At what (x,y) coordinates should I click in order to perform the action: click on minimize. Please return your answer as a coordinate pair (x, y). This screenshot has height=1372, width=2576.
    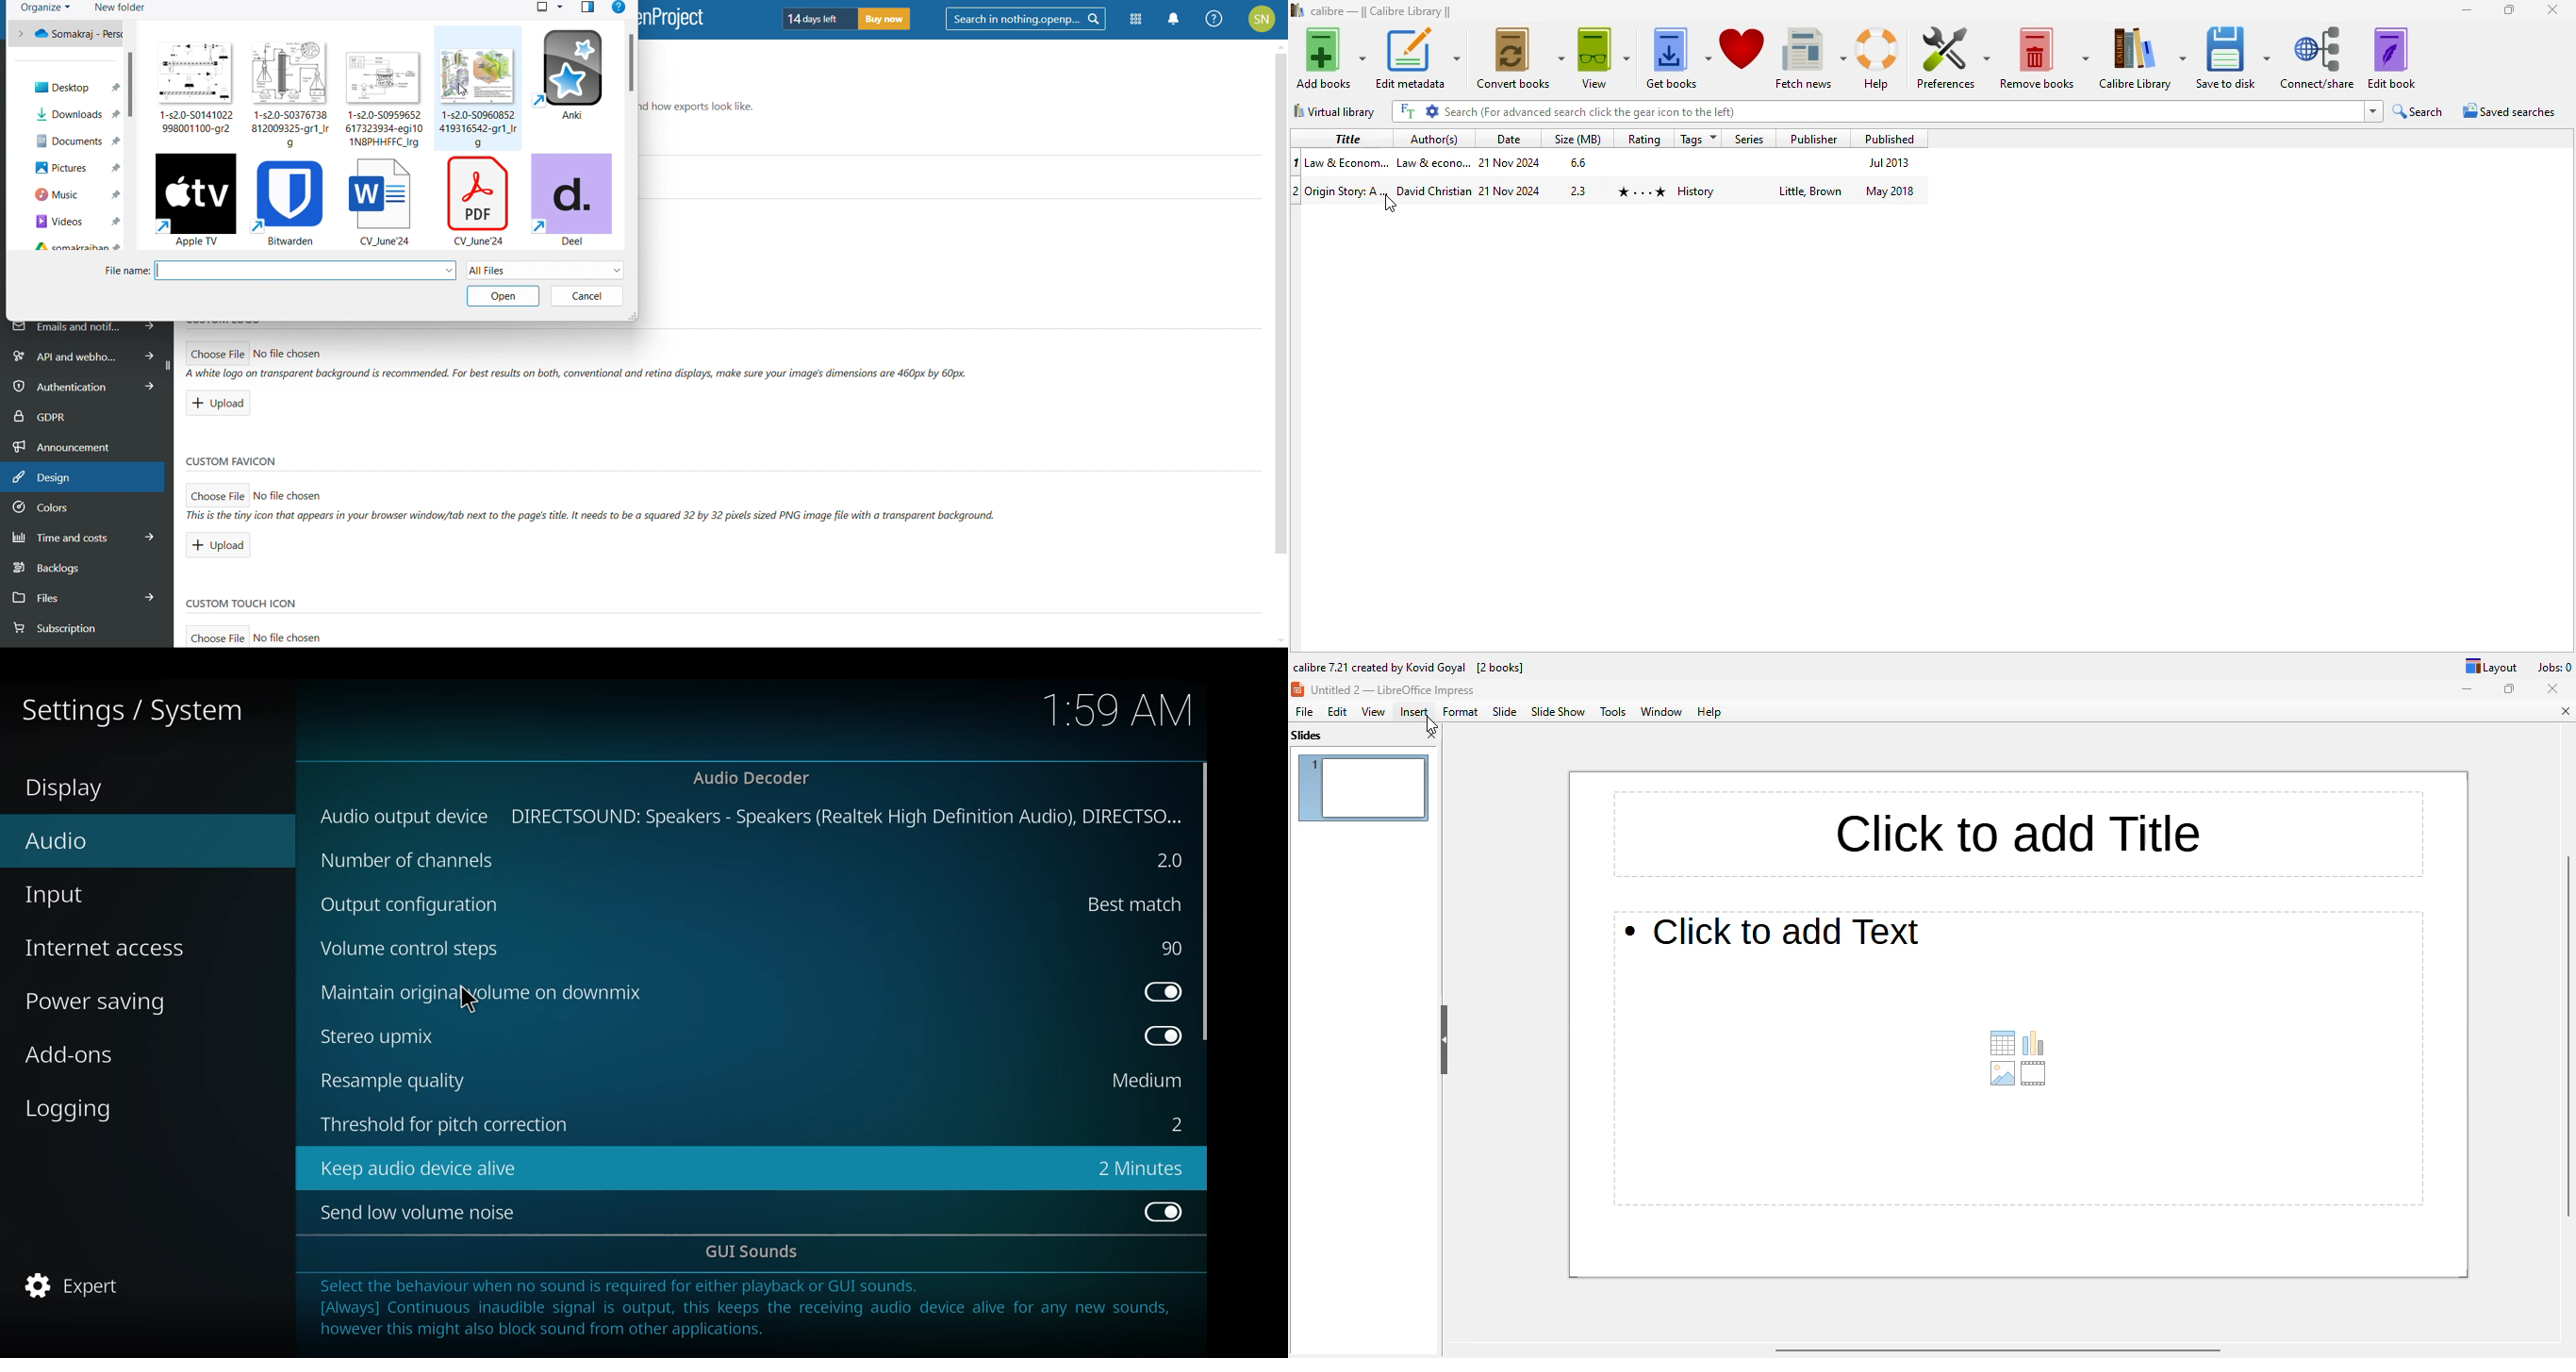
    Looking at the image, I should click on (2466, 9).